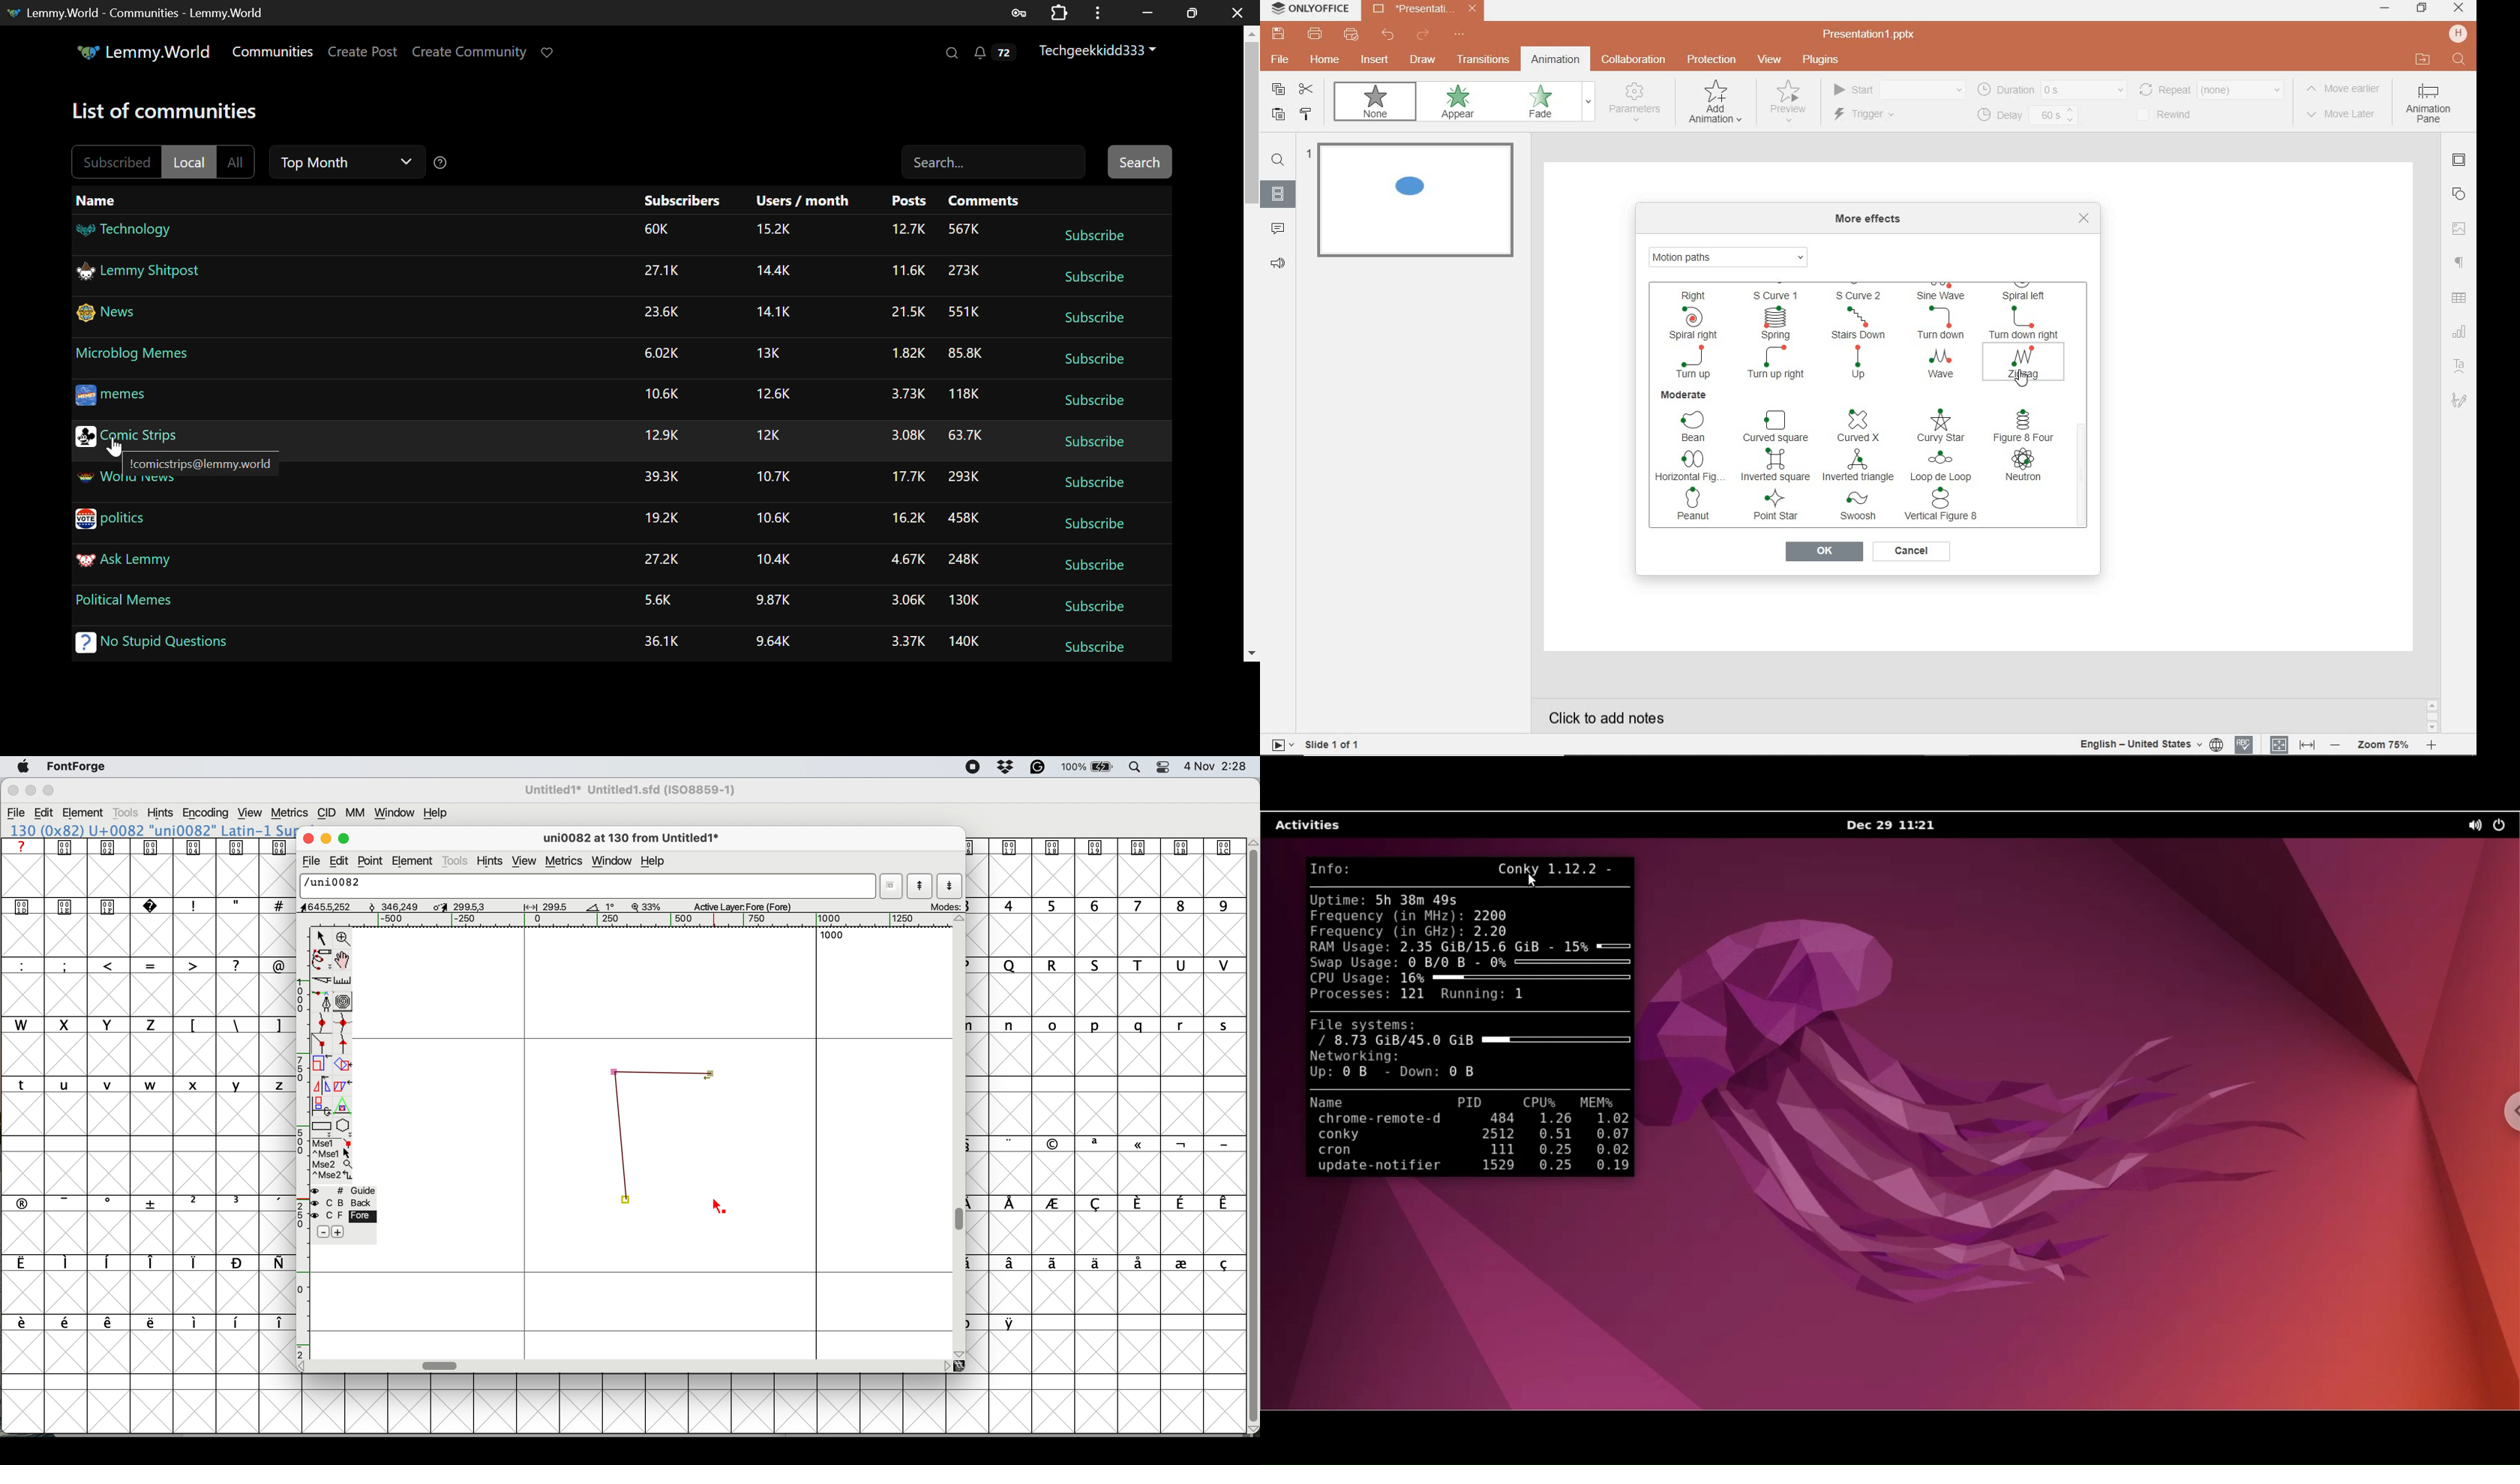  What do you see at coordinates (1778, 426) in the screenshot?
I see `curved square` at bounding box center [1778, 426].